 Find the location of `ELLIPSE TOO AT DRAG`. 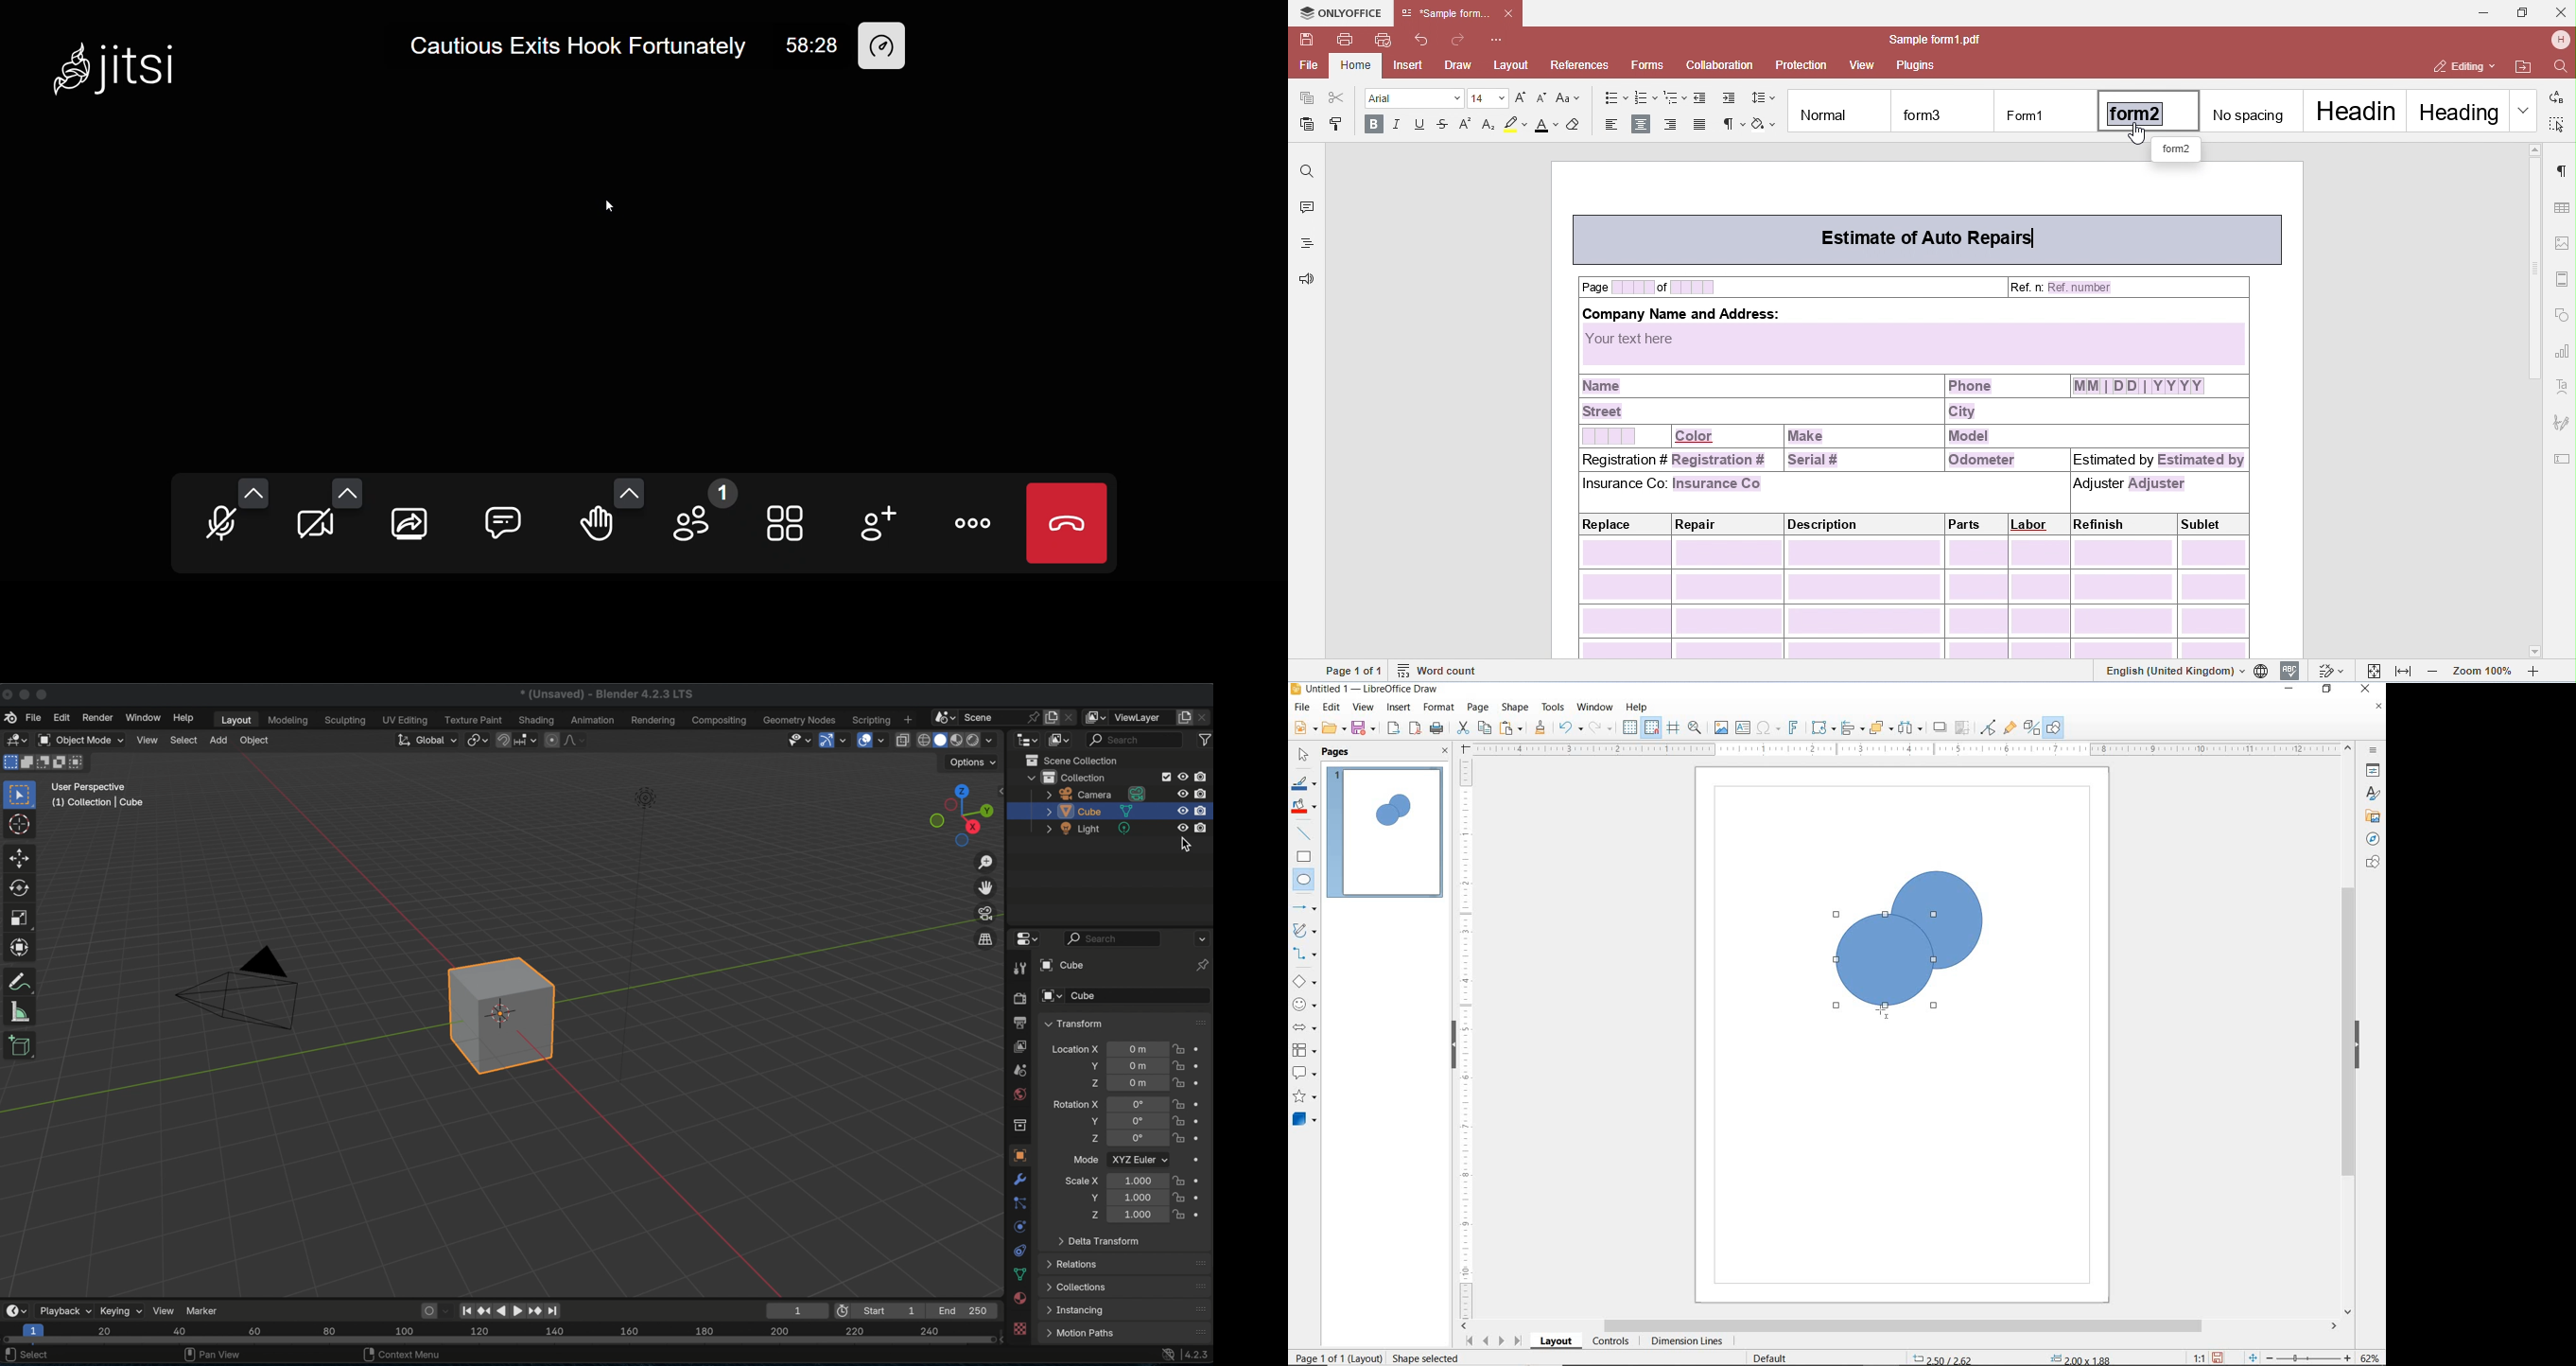

ELLIPSE TOO AT DRAG is located at coordinates (1981, 873).